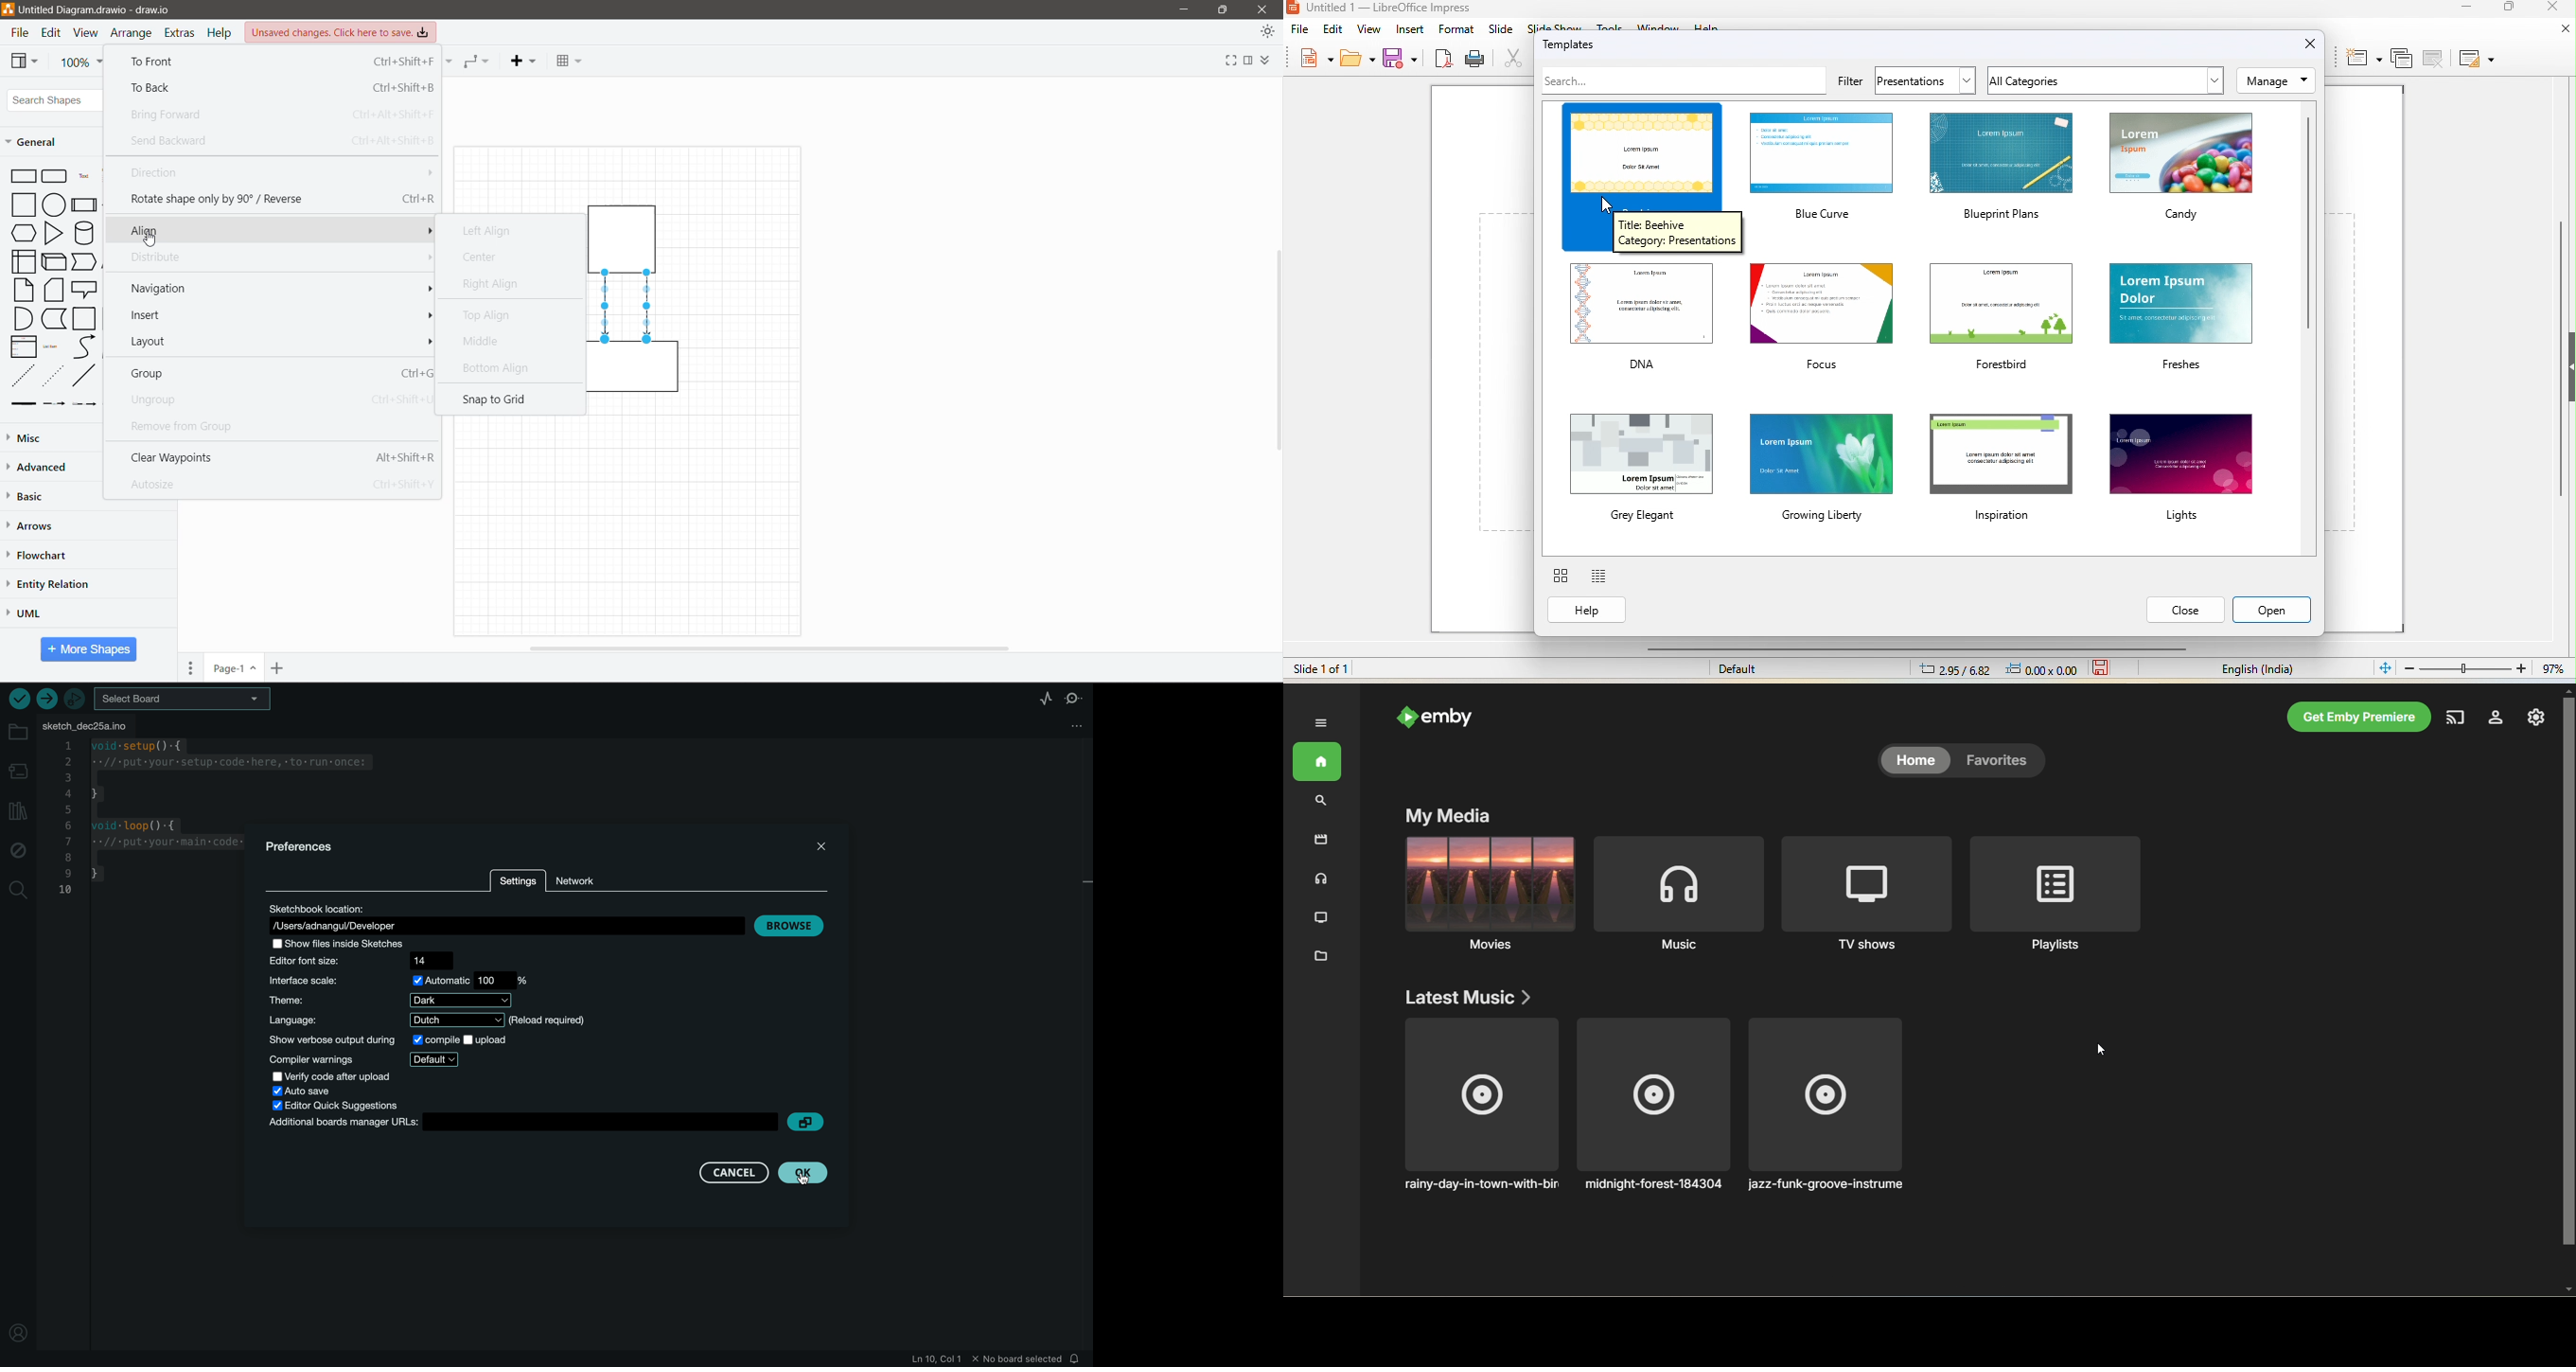  What do you see at coordinates (2403, 58) in the screenshot?
I see `duplicate slide` at bounding box center [2403, 58].